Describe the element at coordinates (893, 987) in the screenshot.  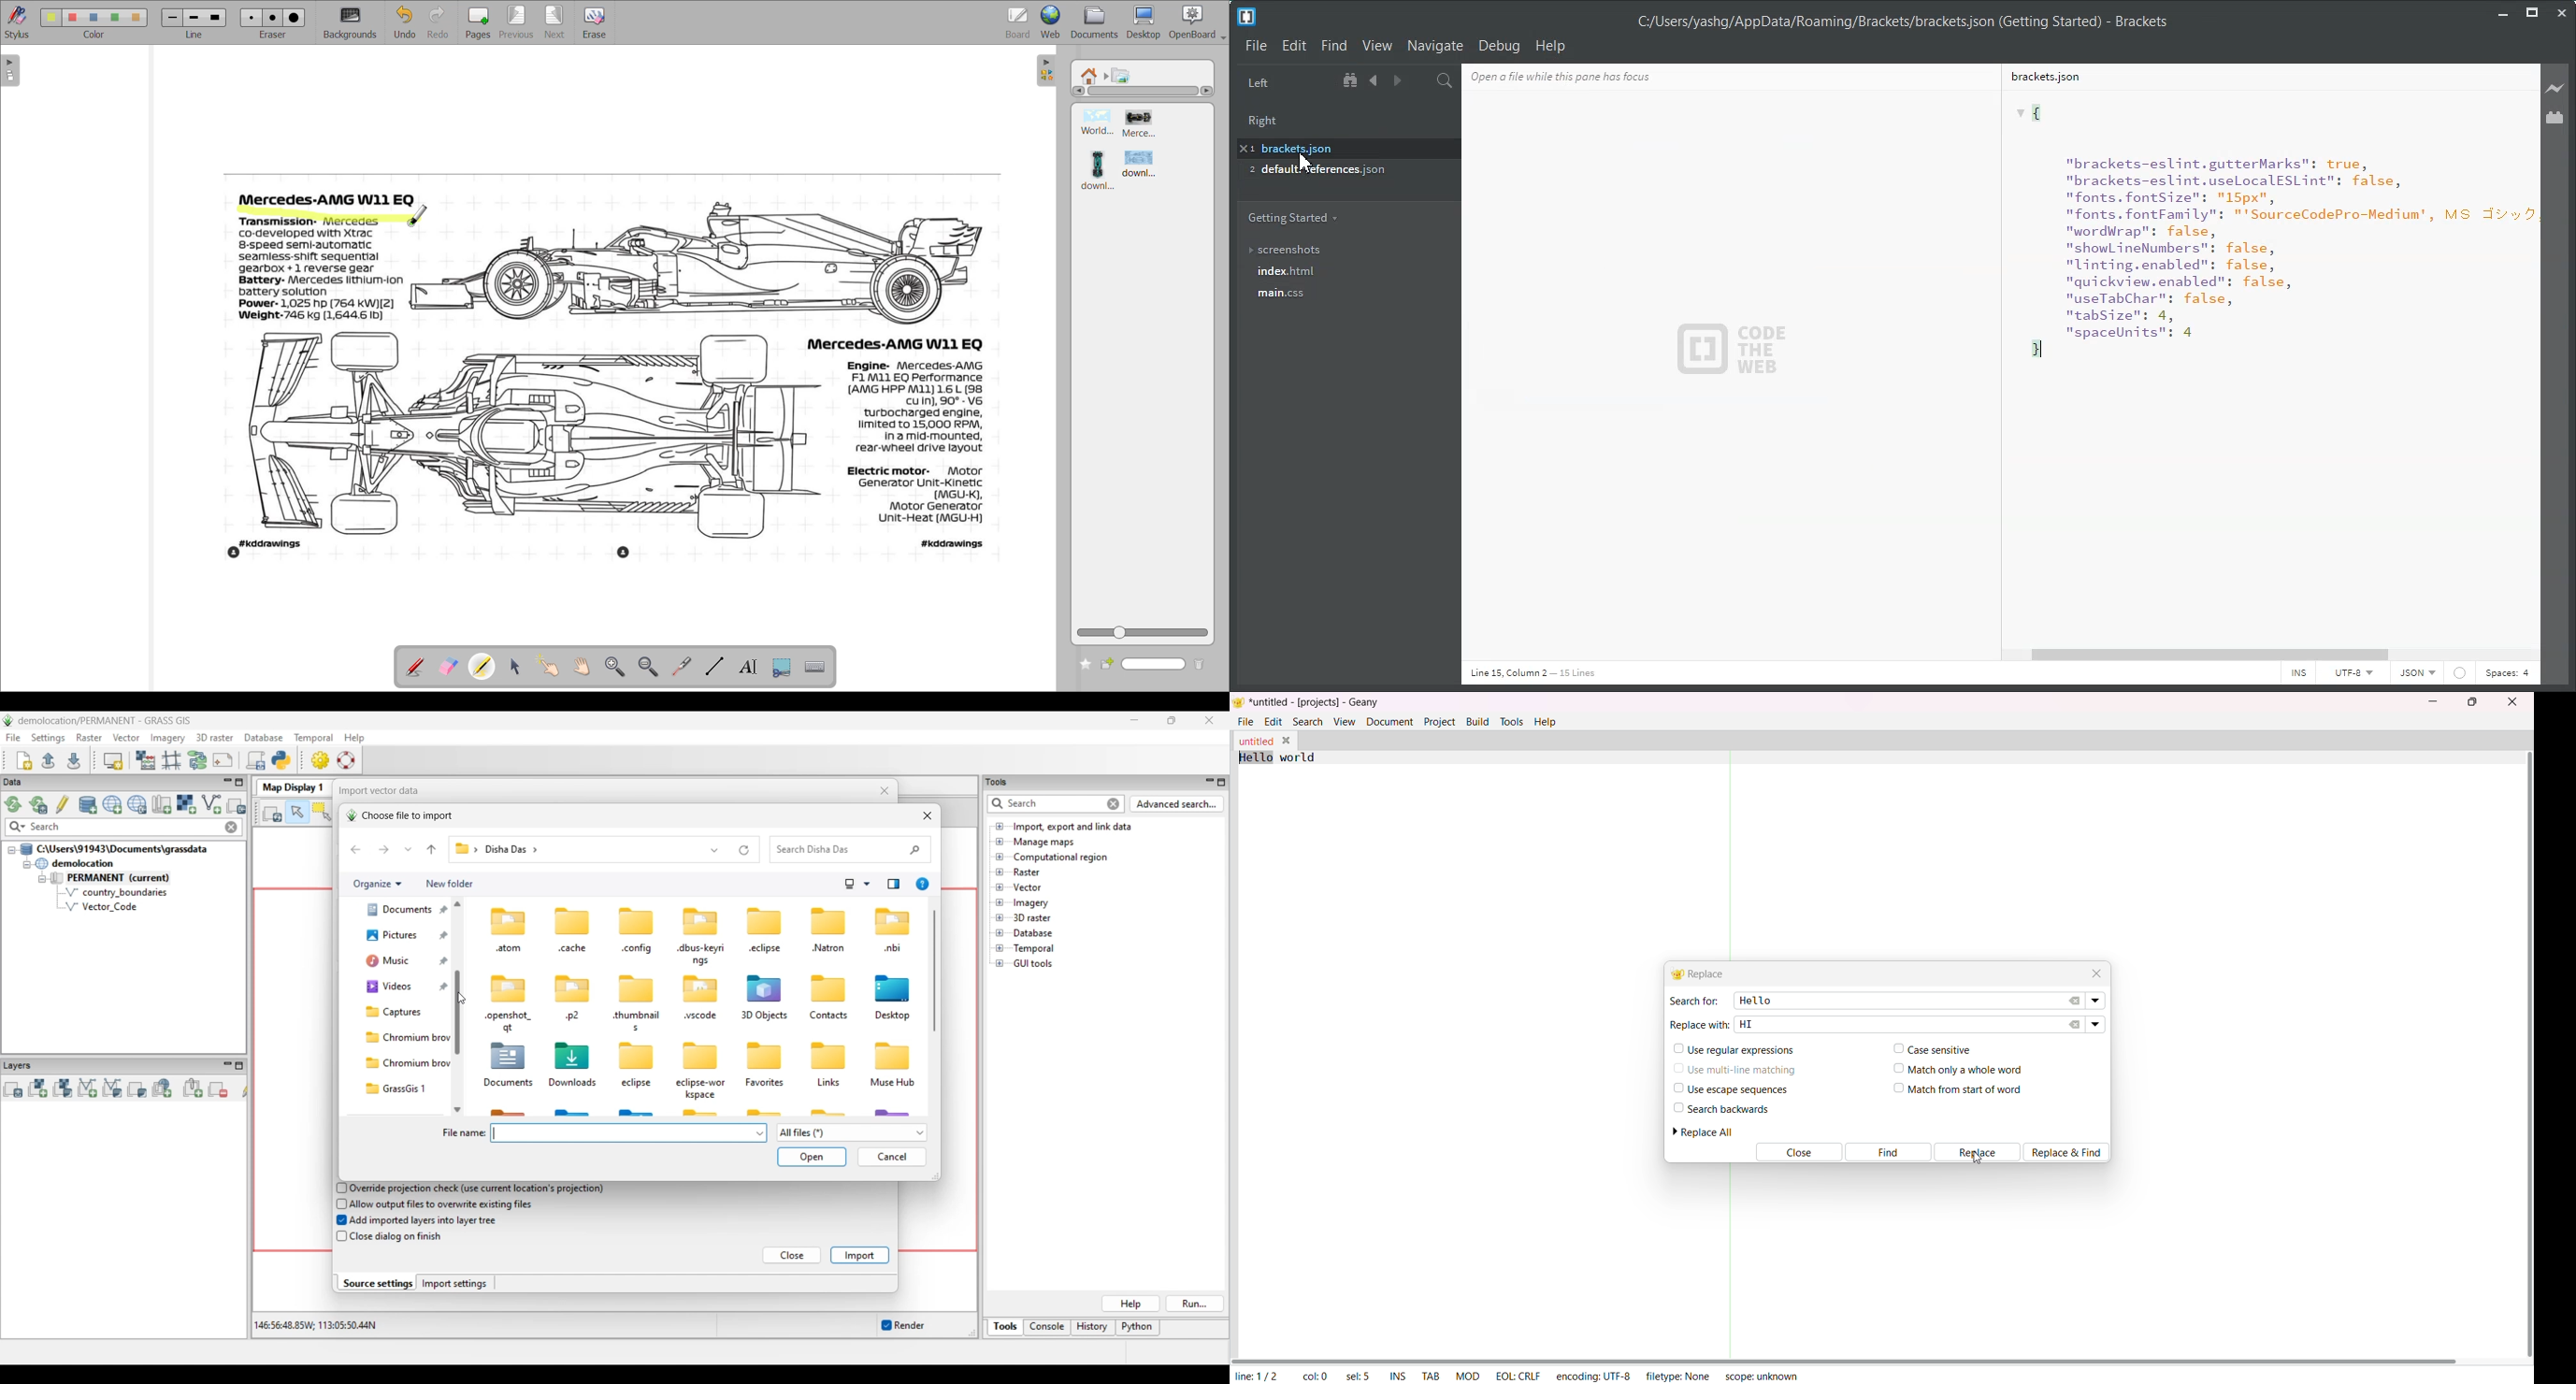
I see `icon` at that location.